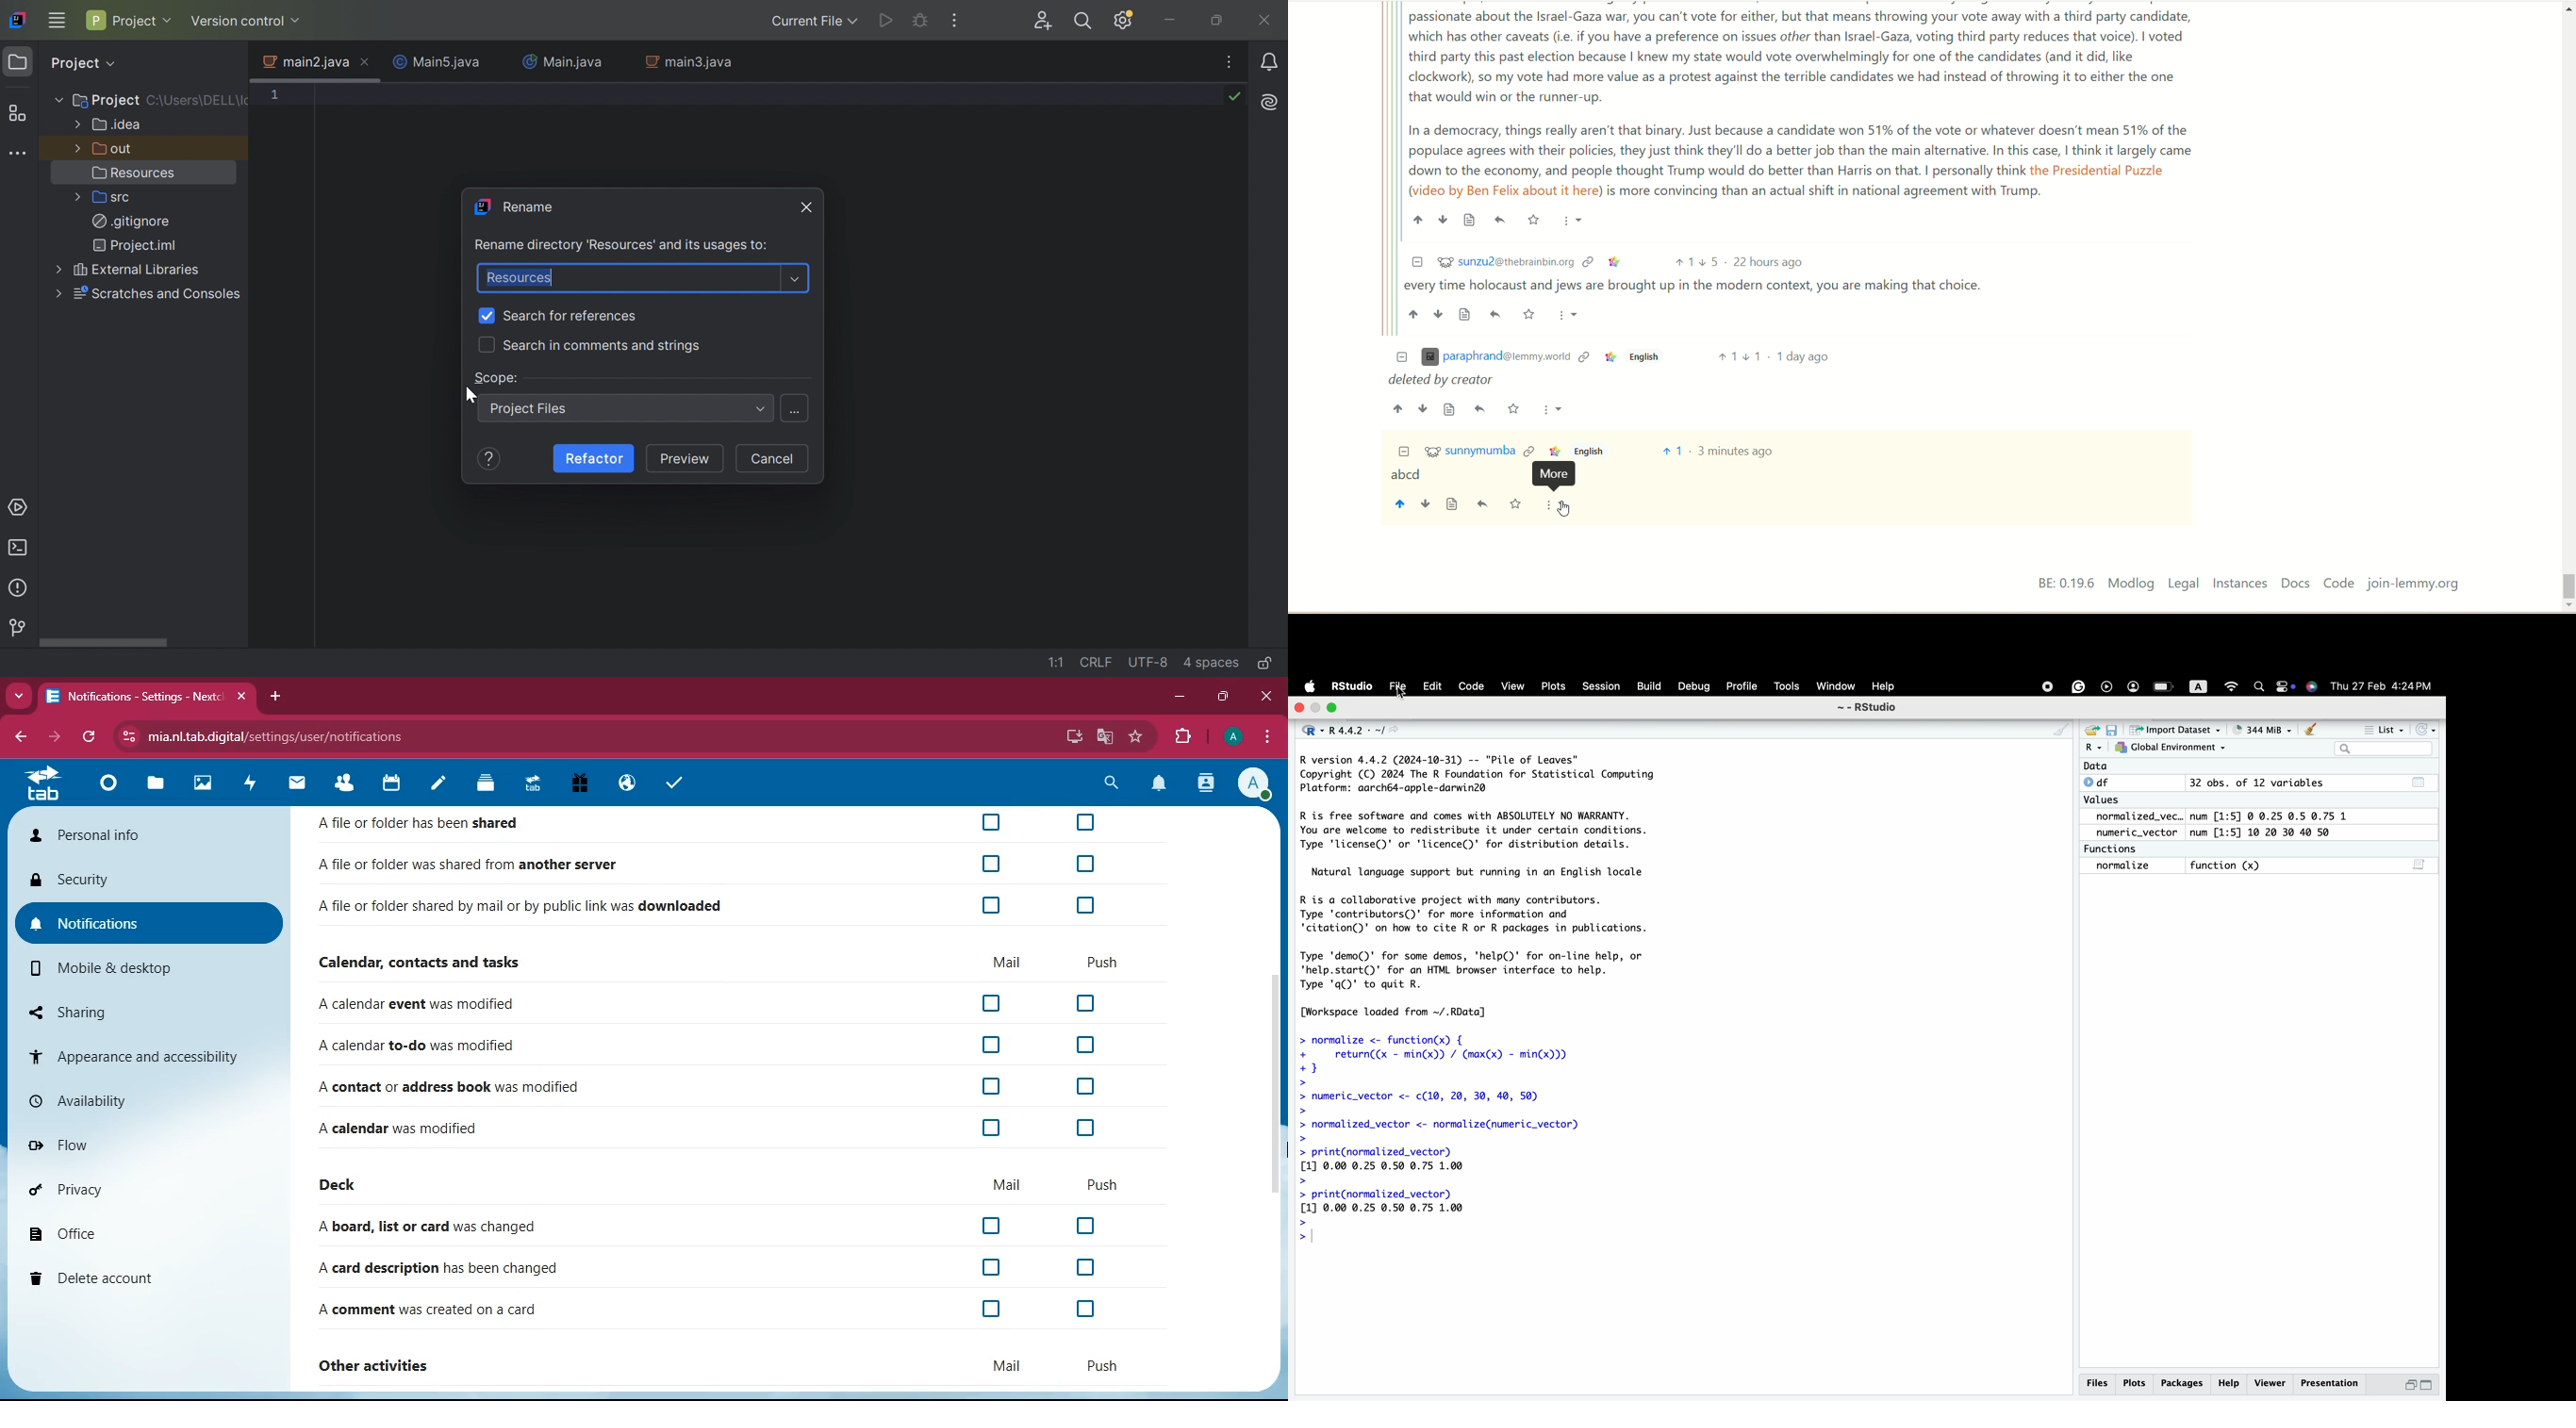  What do you see at coordinates (770, 460) in the screenshot?
I see `Cancel` at bounding box center [770, 460].